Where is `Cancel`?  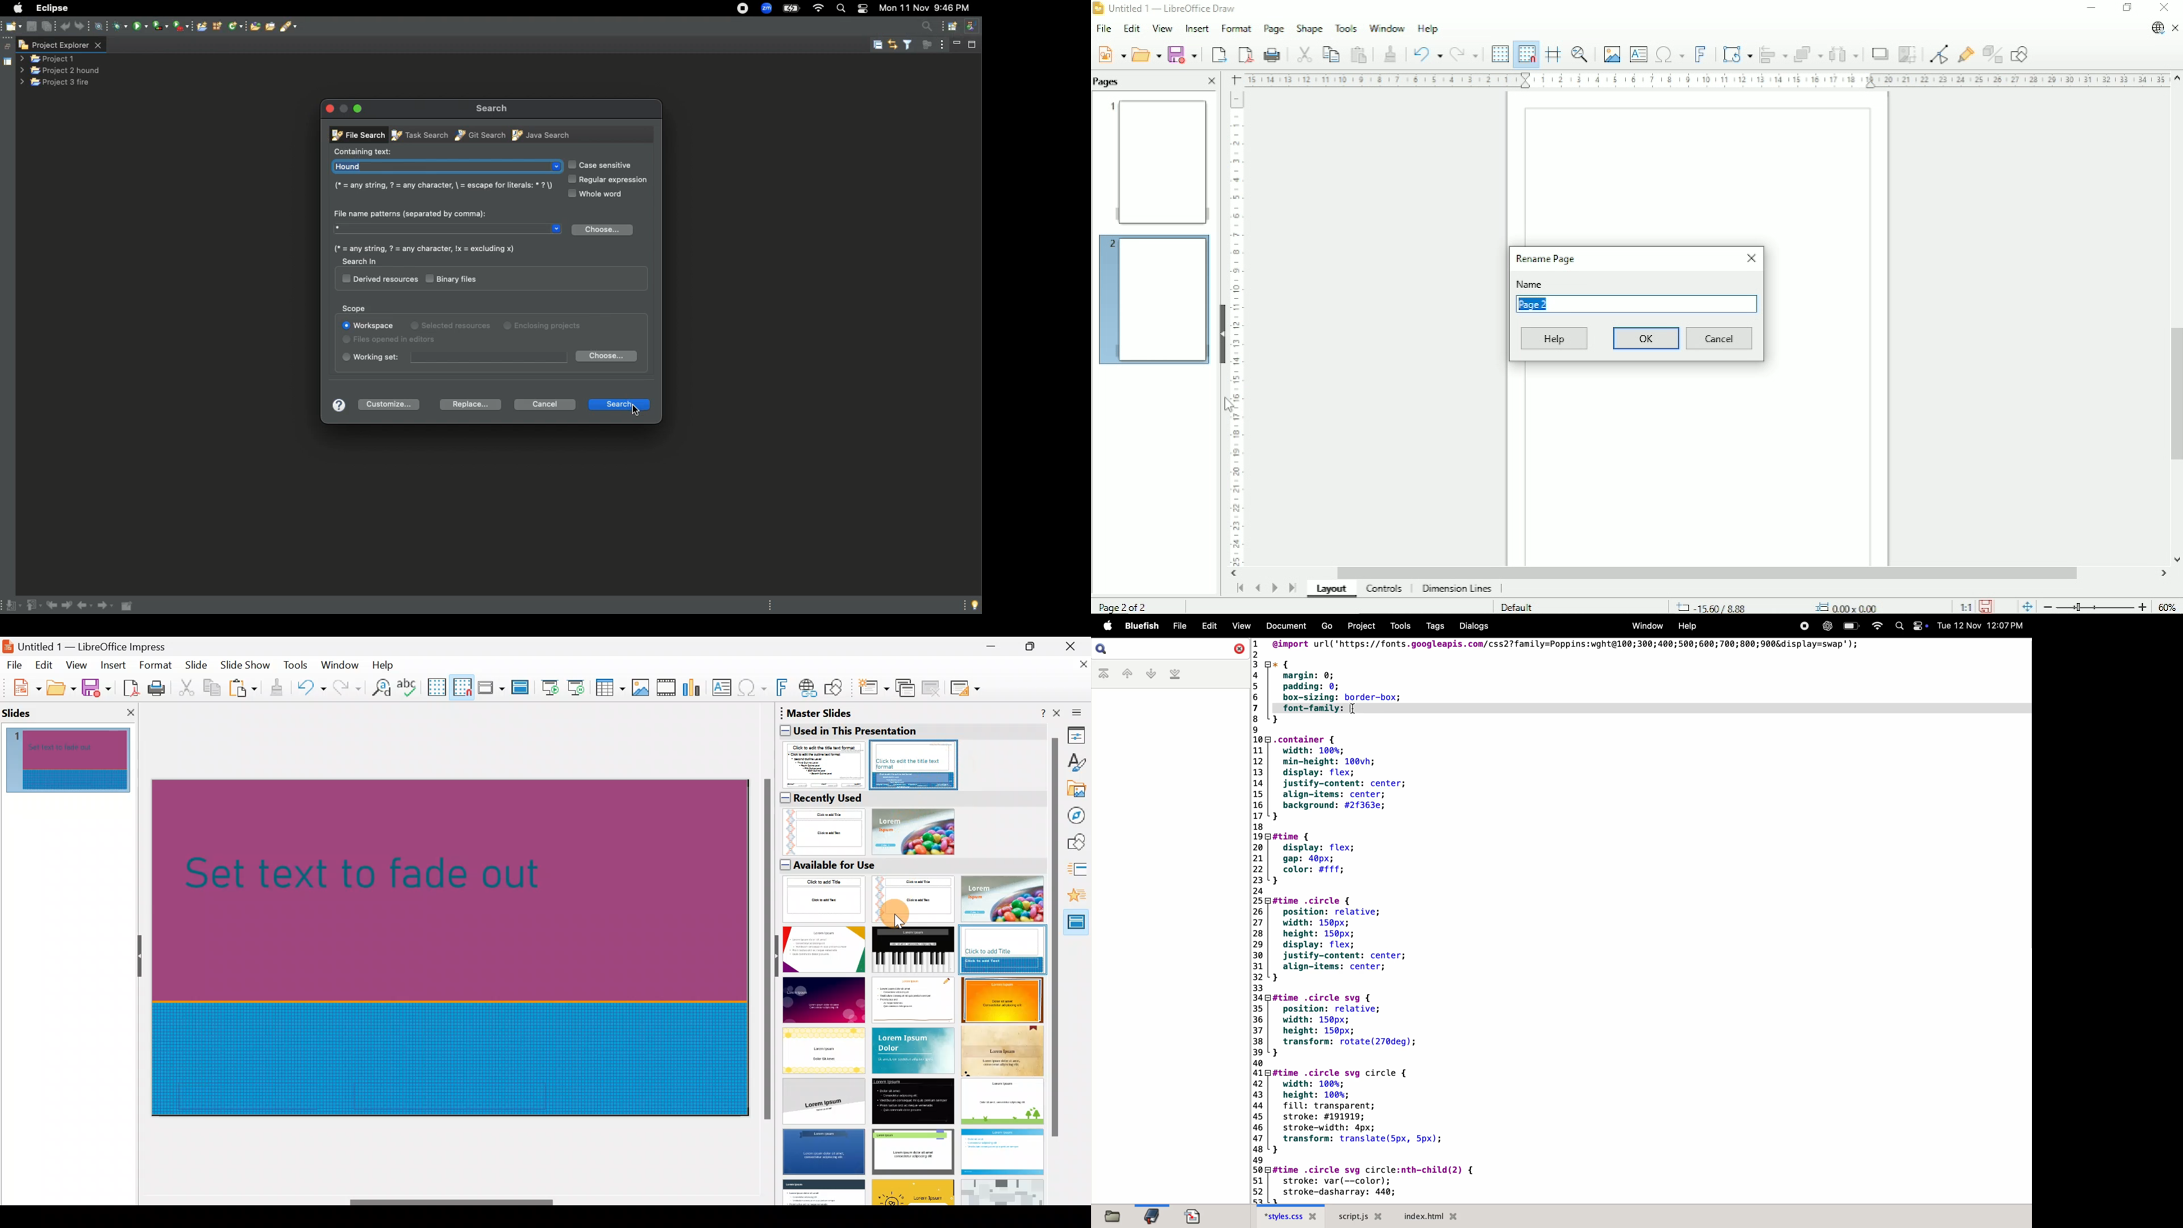
Cancel is located at coordinates (1720, 339).